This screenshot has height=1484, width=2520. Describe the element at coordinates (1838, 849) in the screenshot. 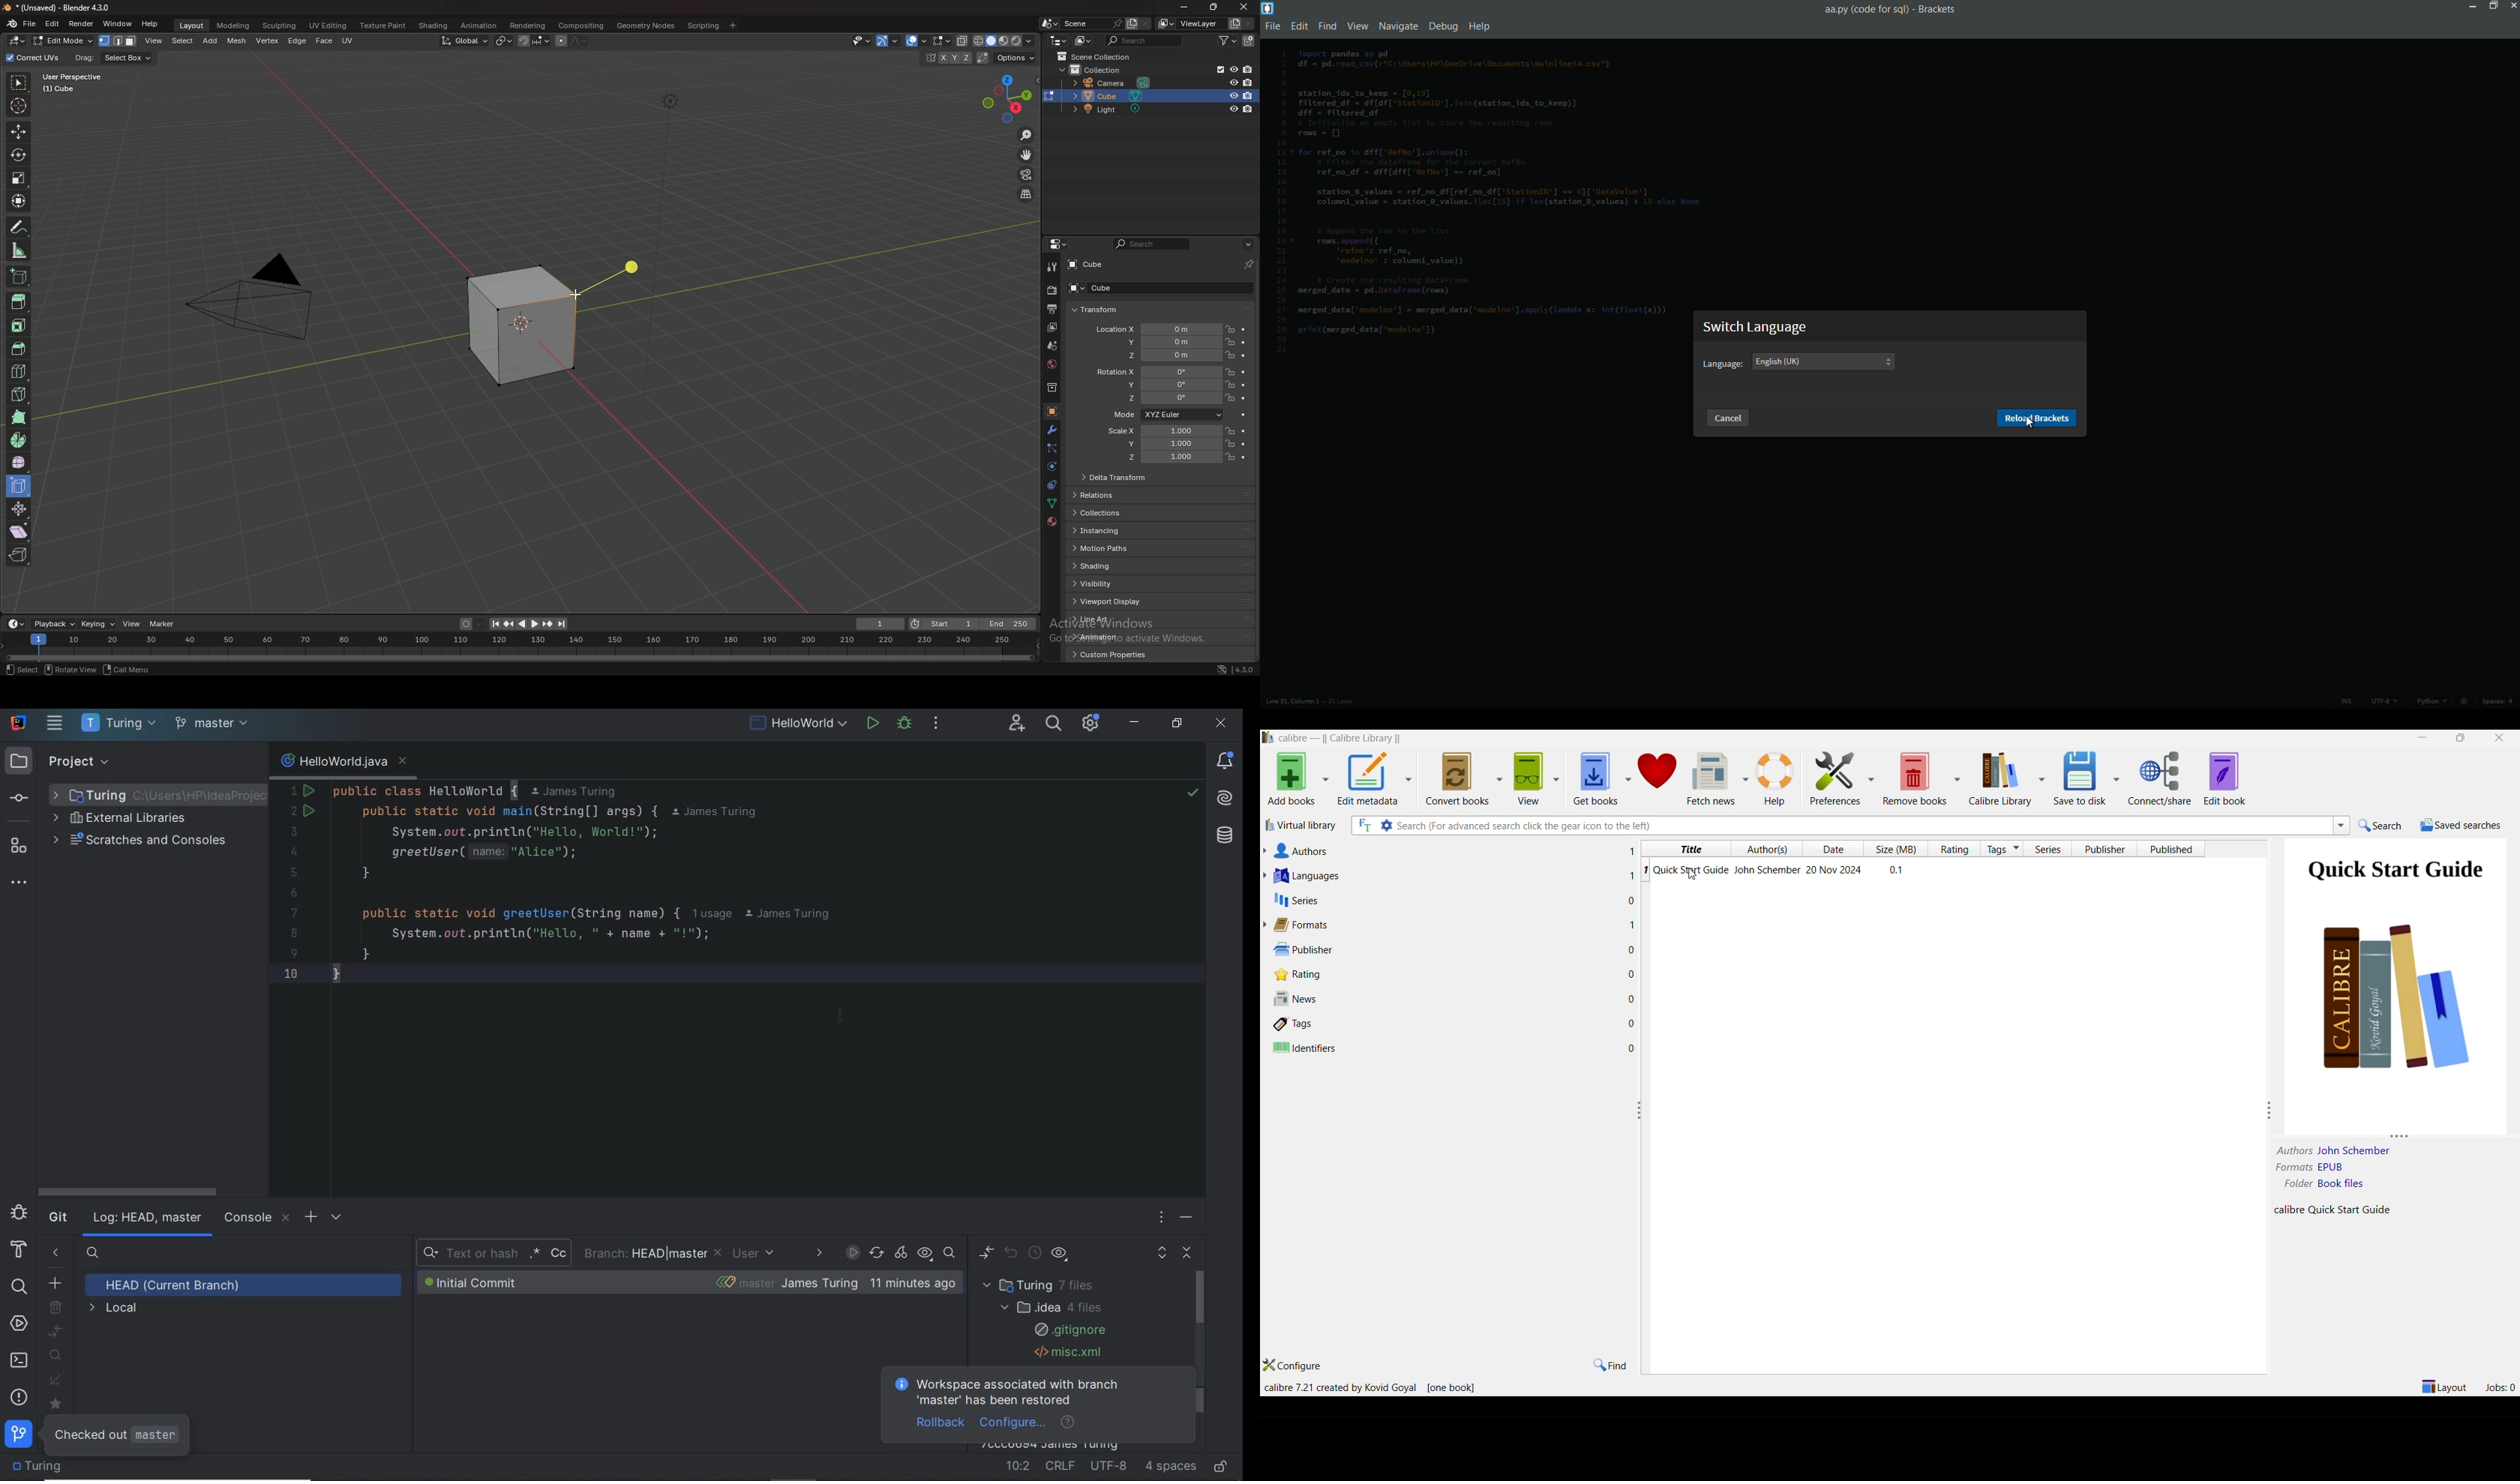

I see `date` at that location.